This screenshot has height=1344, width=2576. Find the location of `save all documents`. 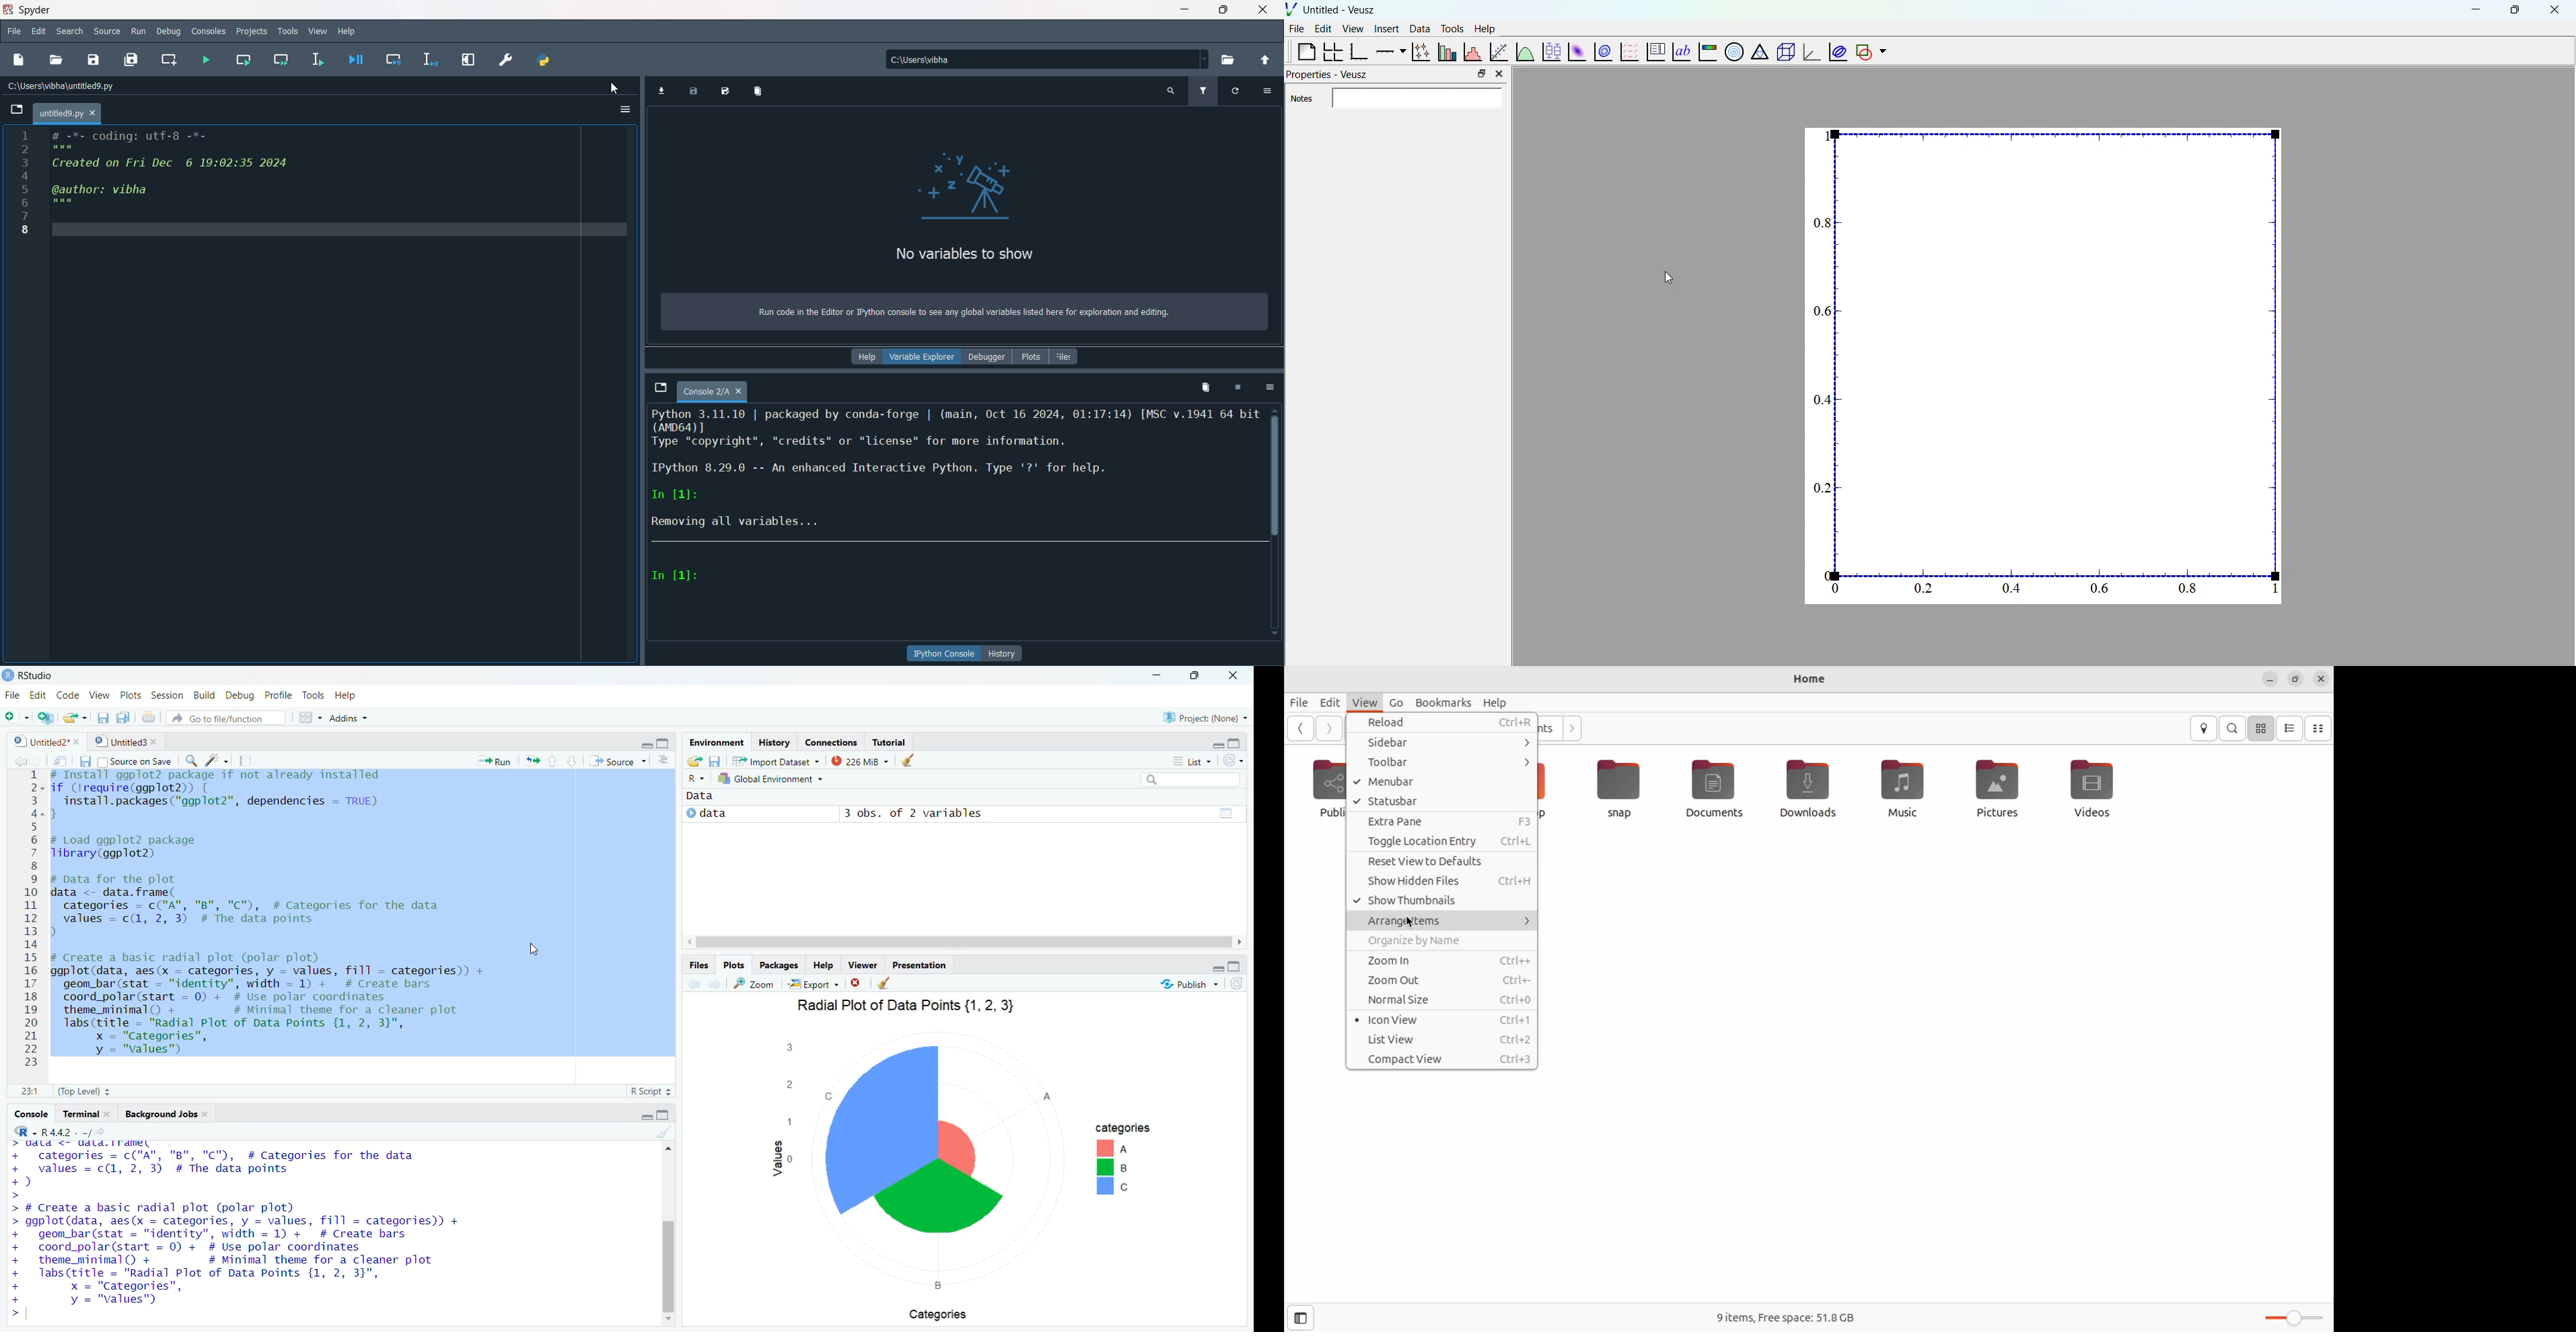

save all documents is located at coordinates (125, 717).